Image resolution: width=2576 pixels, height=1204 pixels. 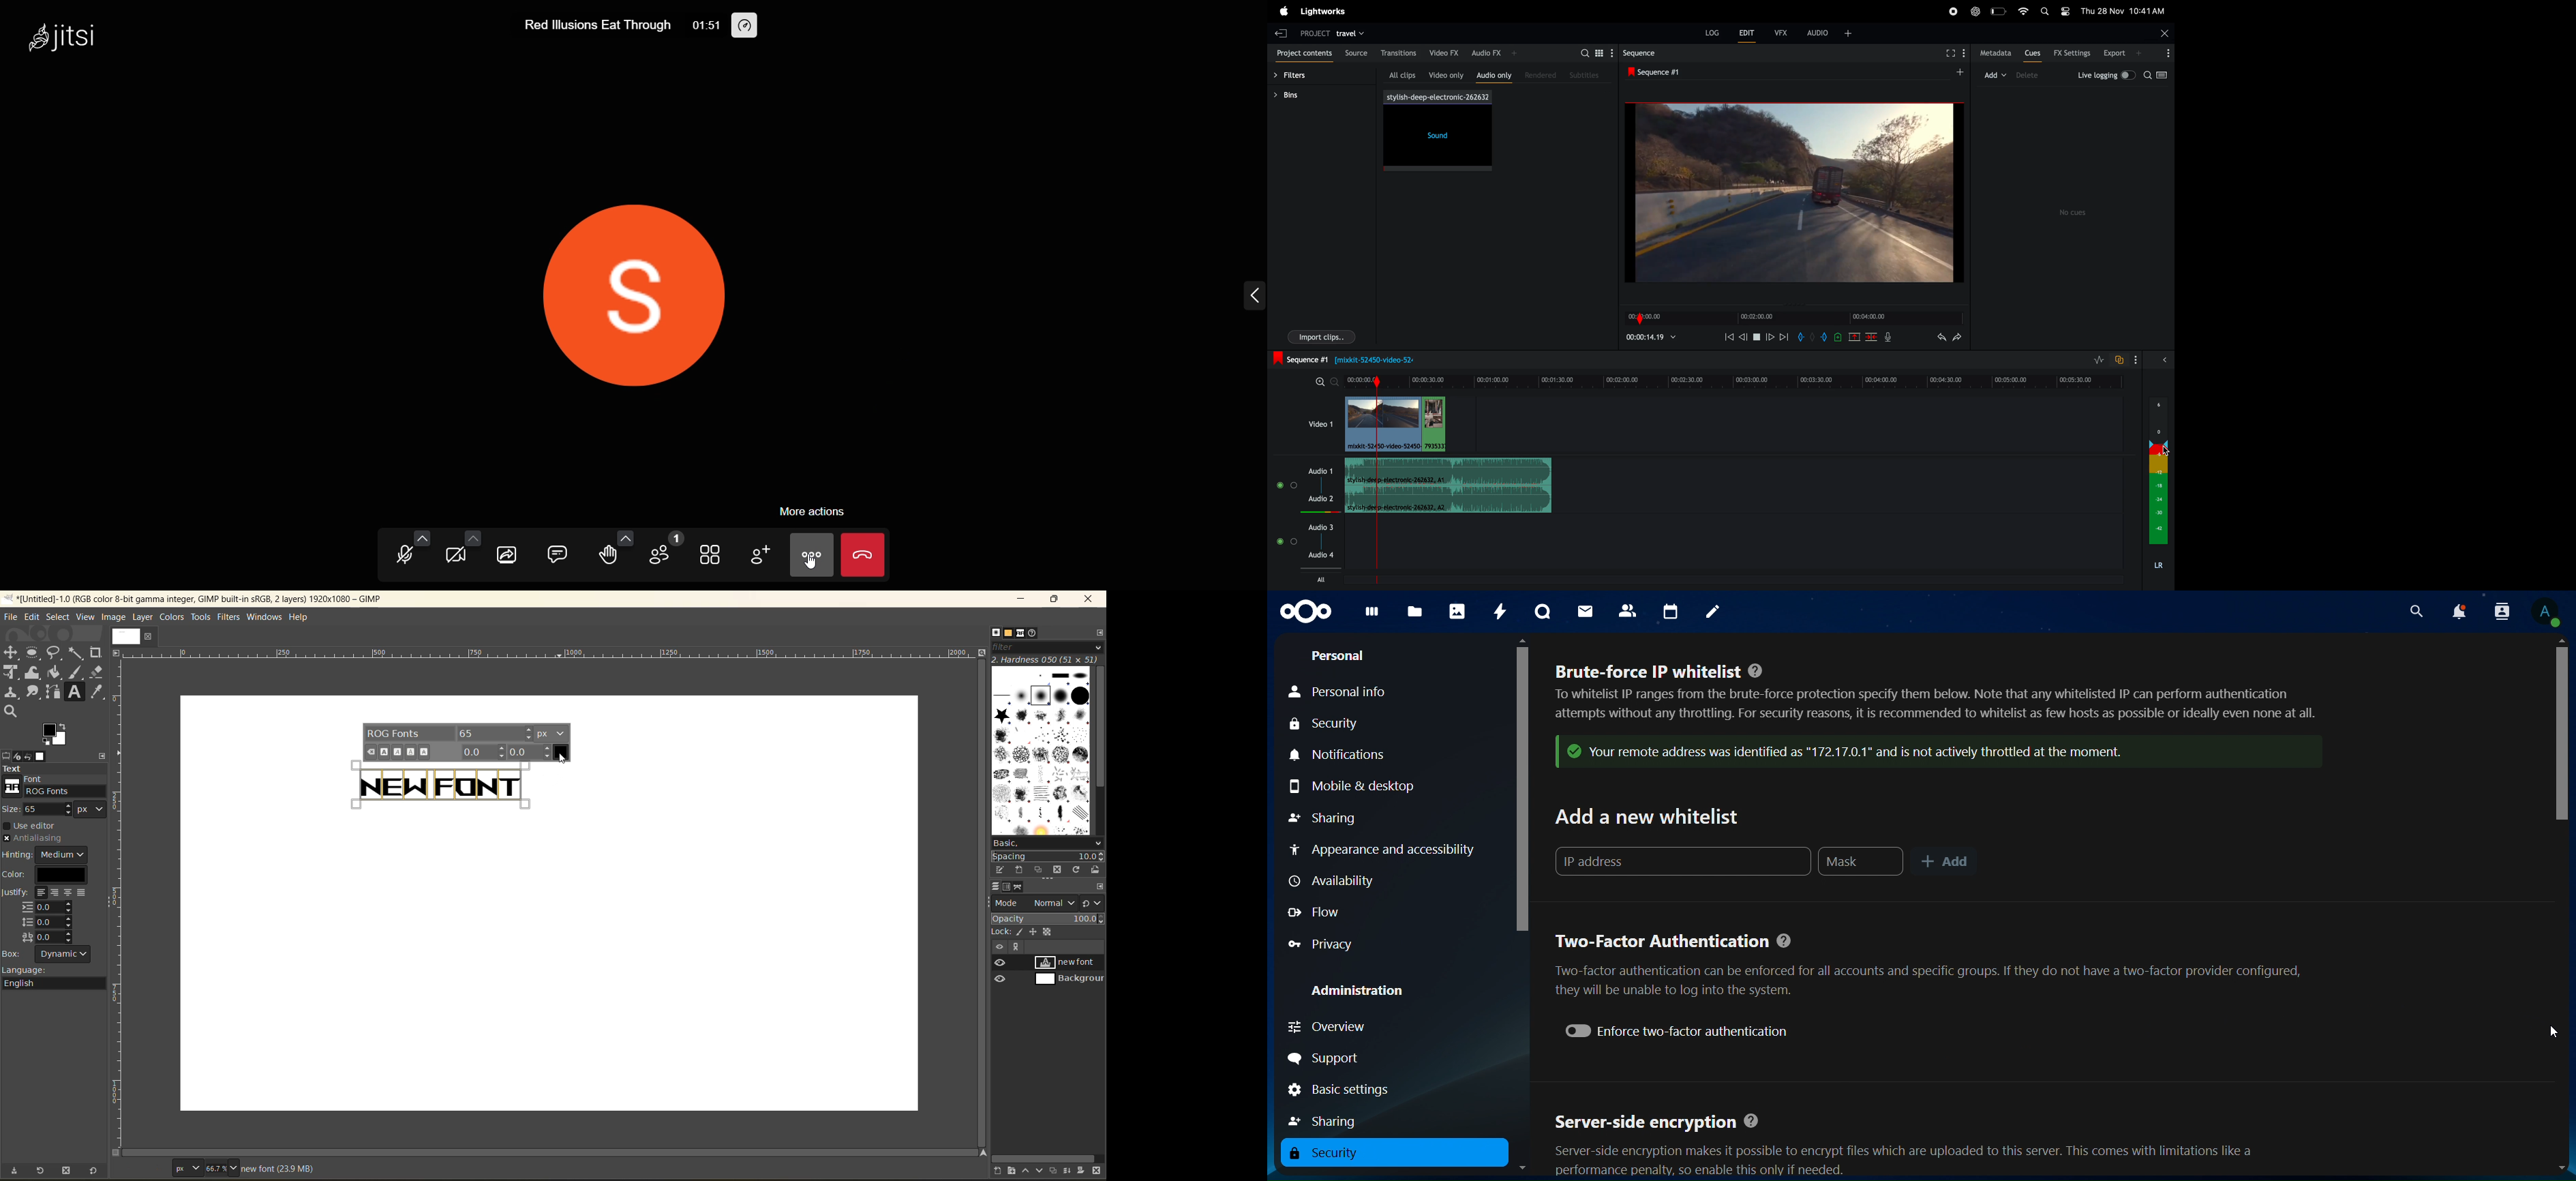 I want to click on cursor, so click(x=520, y=780).